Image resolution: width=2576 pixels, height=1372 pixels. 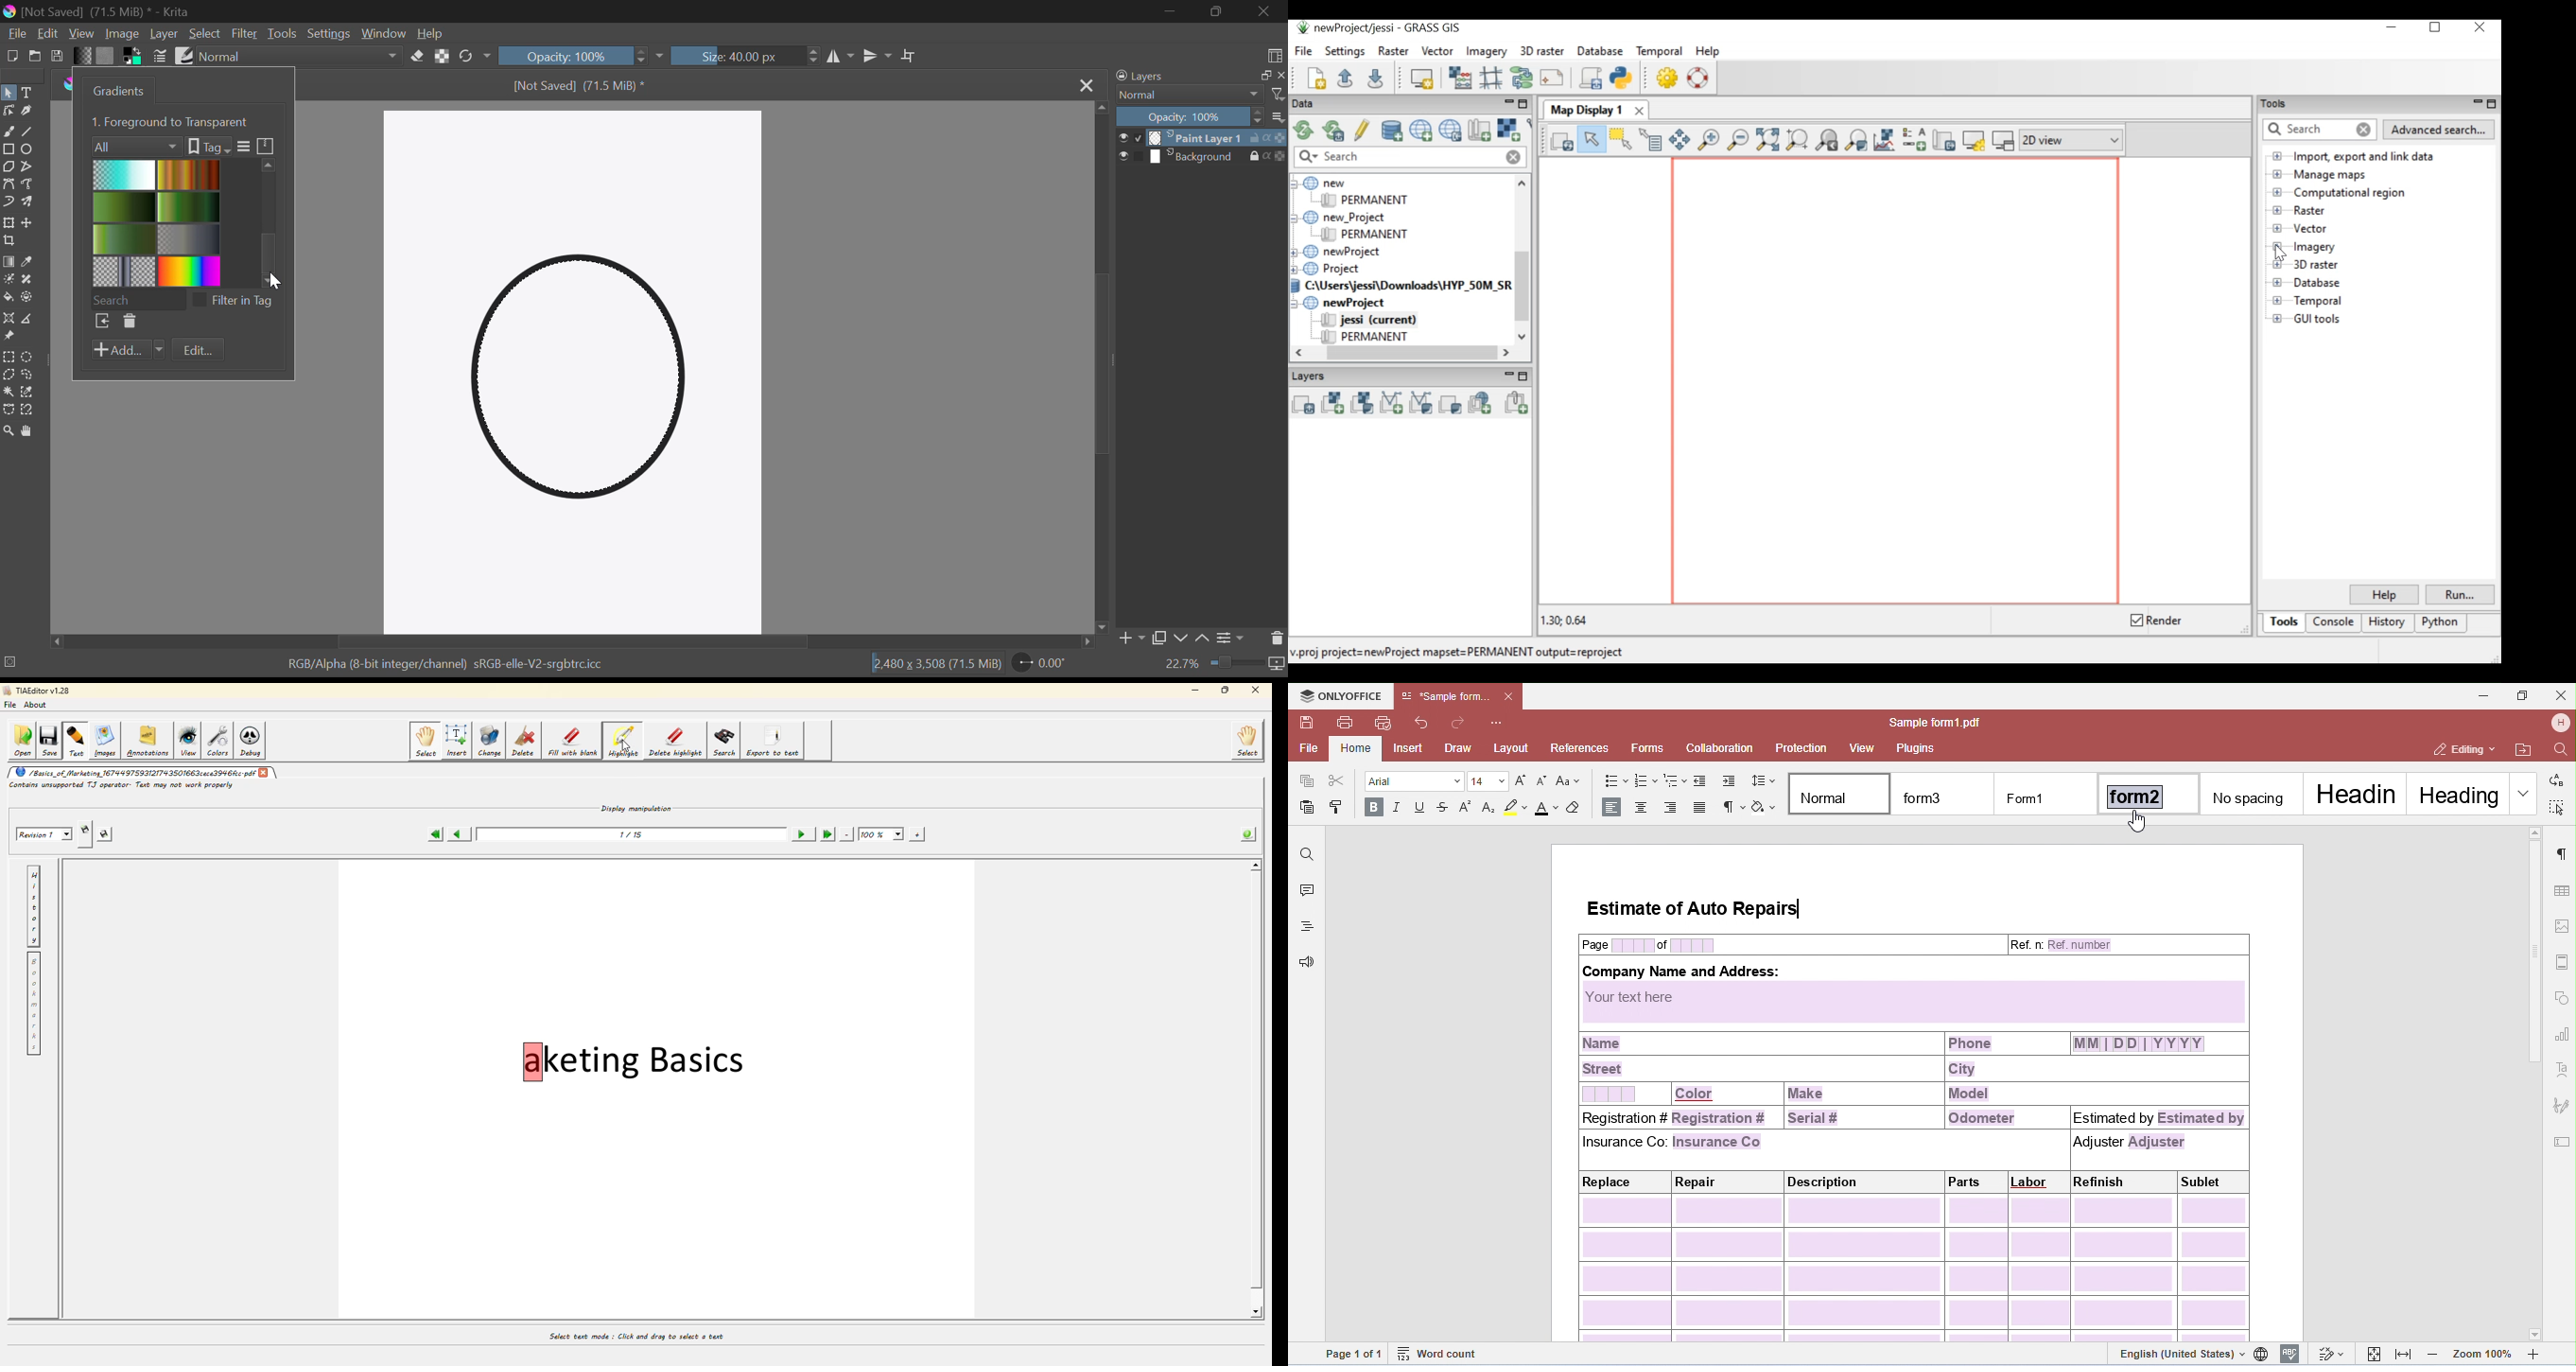 I want to click on Gradient, so click(x=85, y=58).